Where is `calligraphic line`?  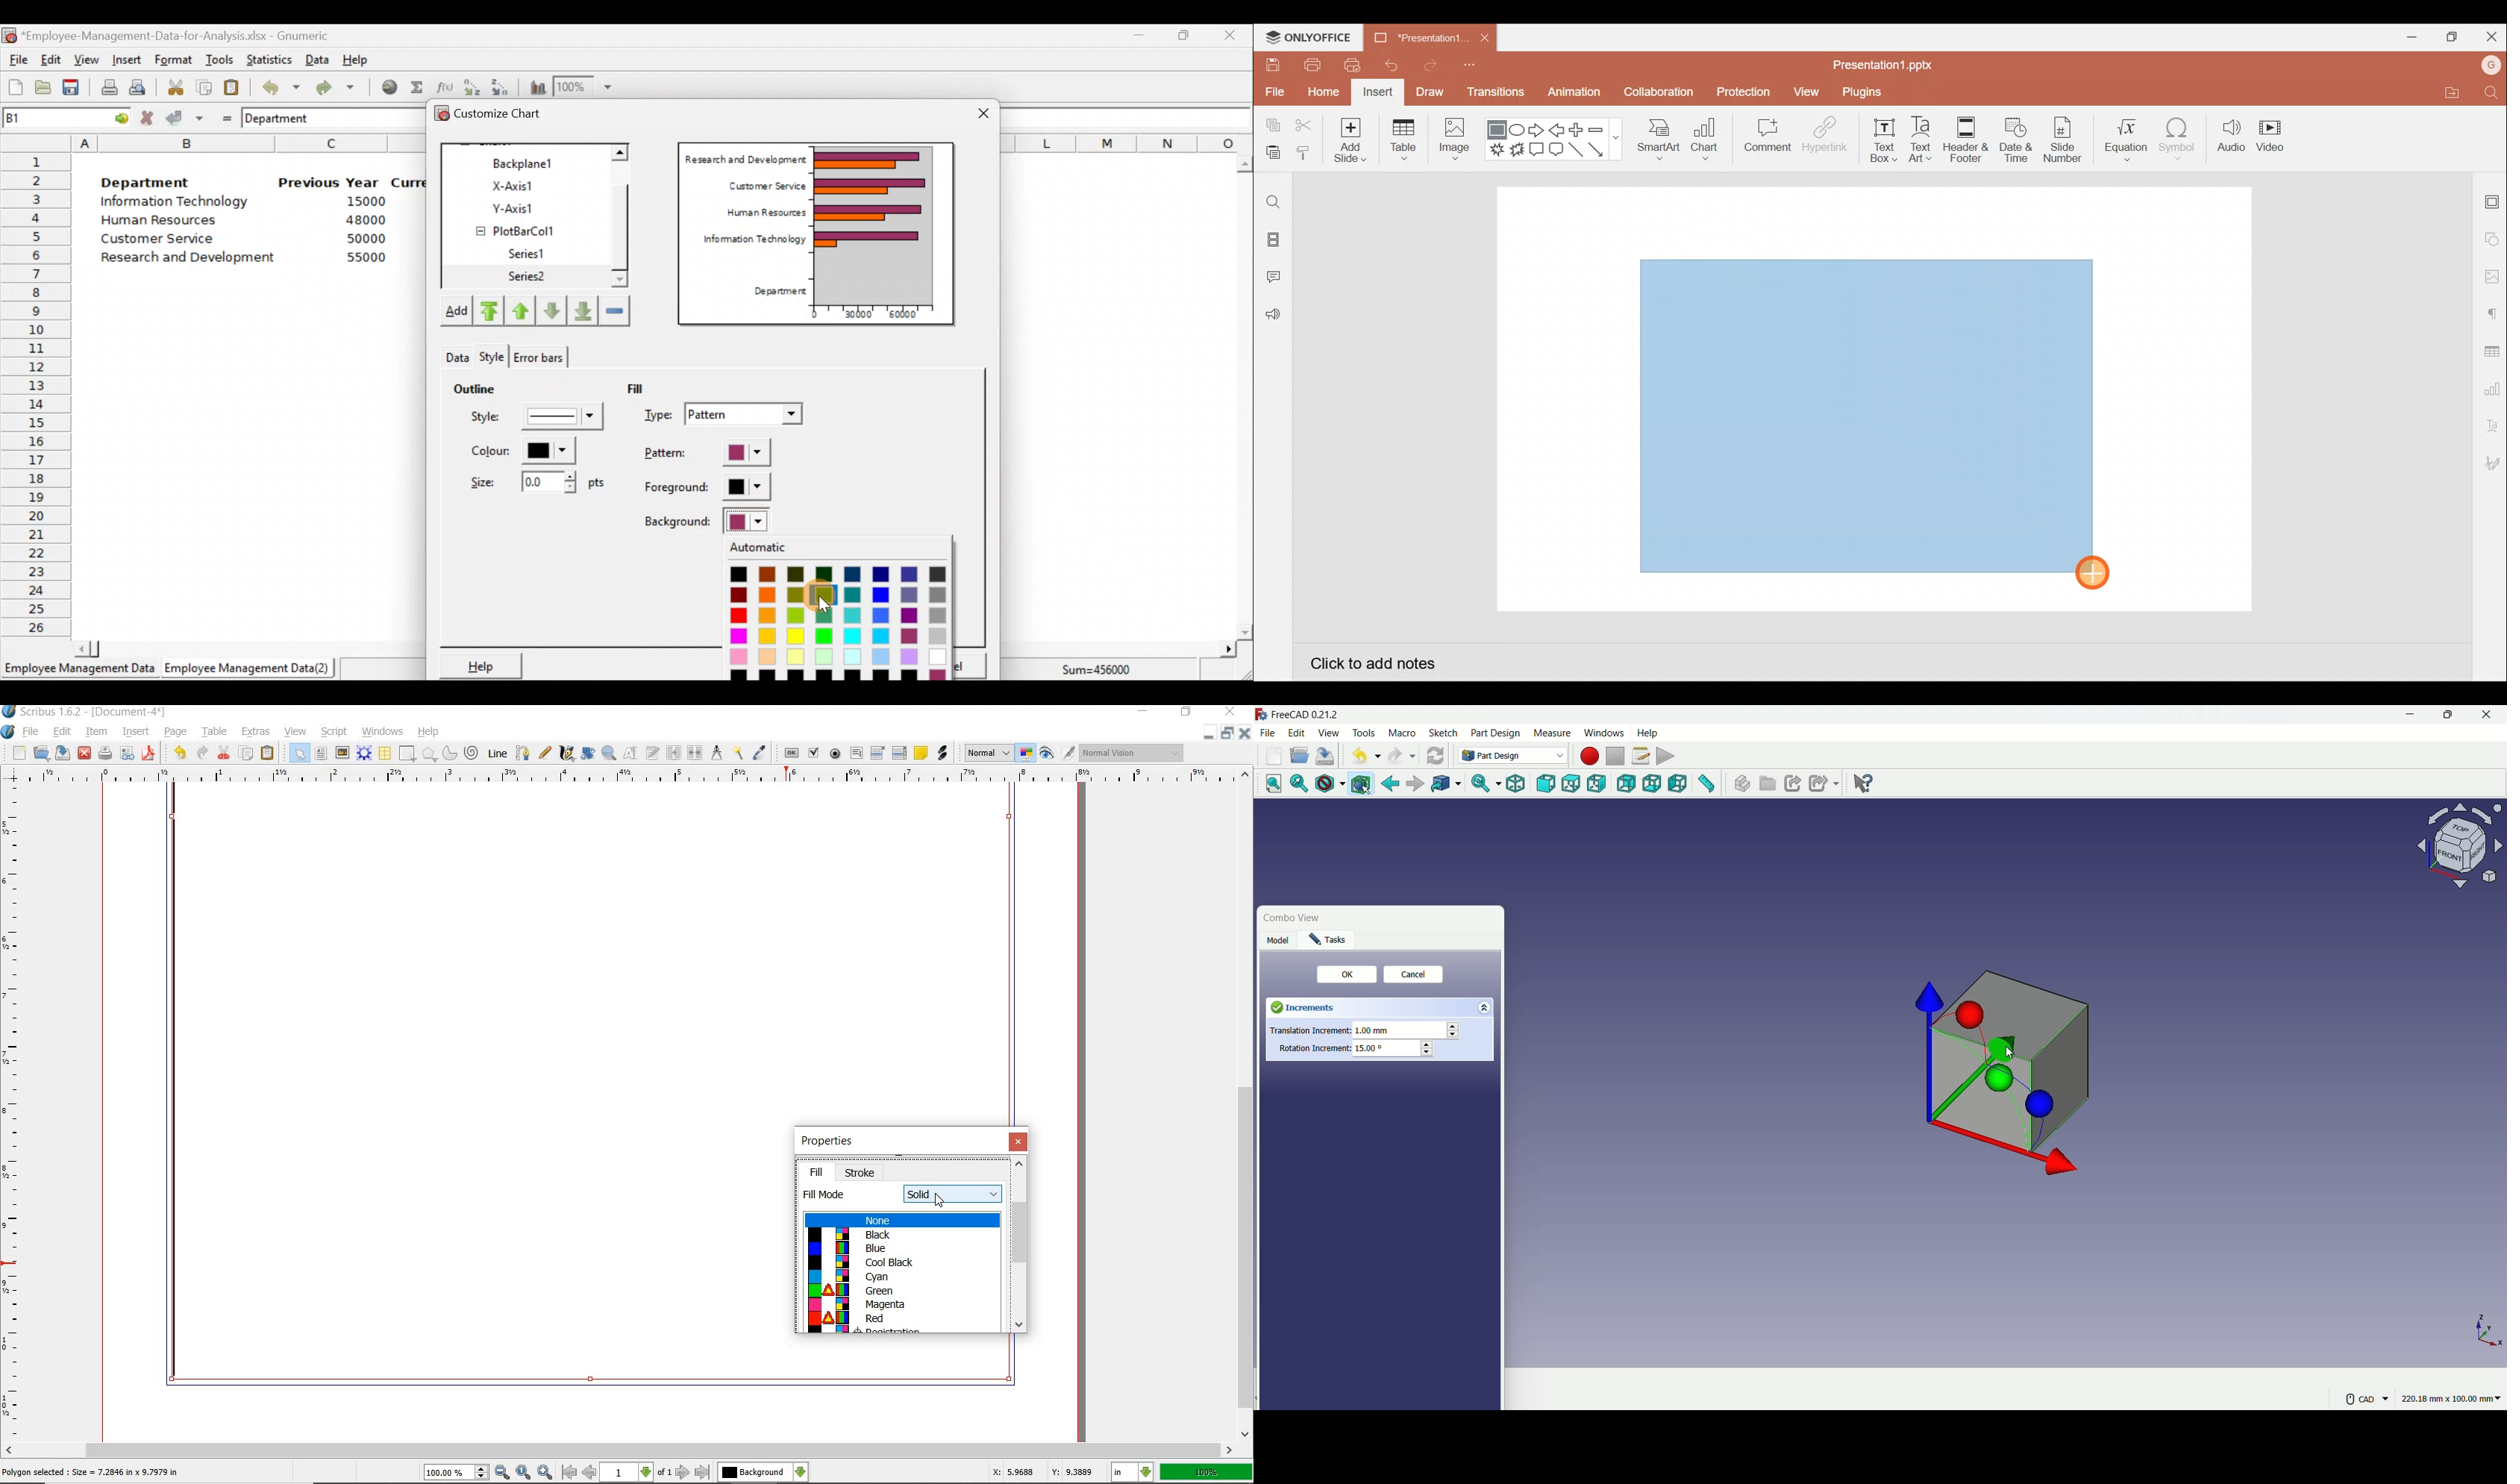
calligraphic line is located at coordinates (566, 753).